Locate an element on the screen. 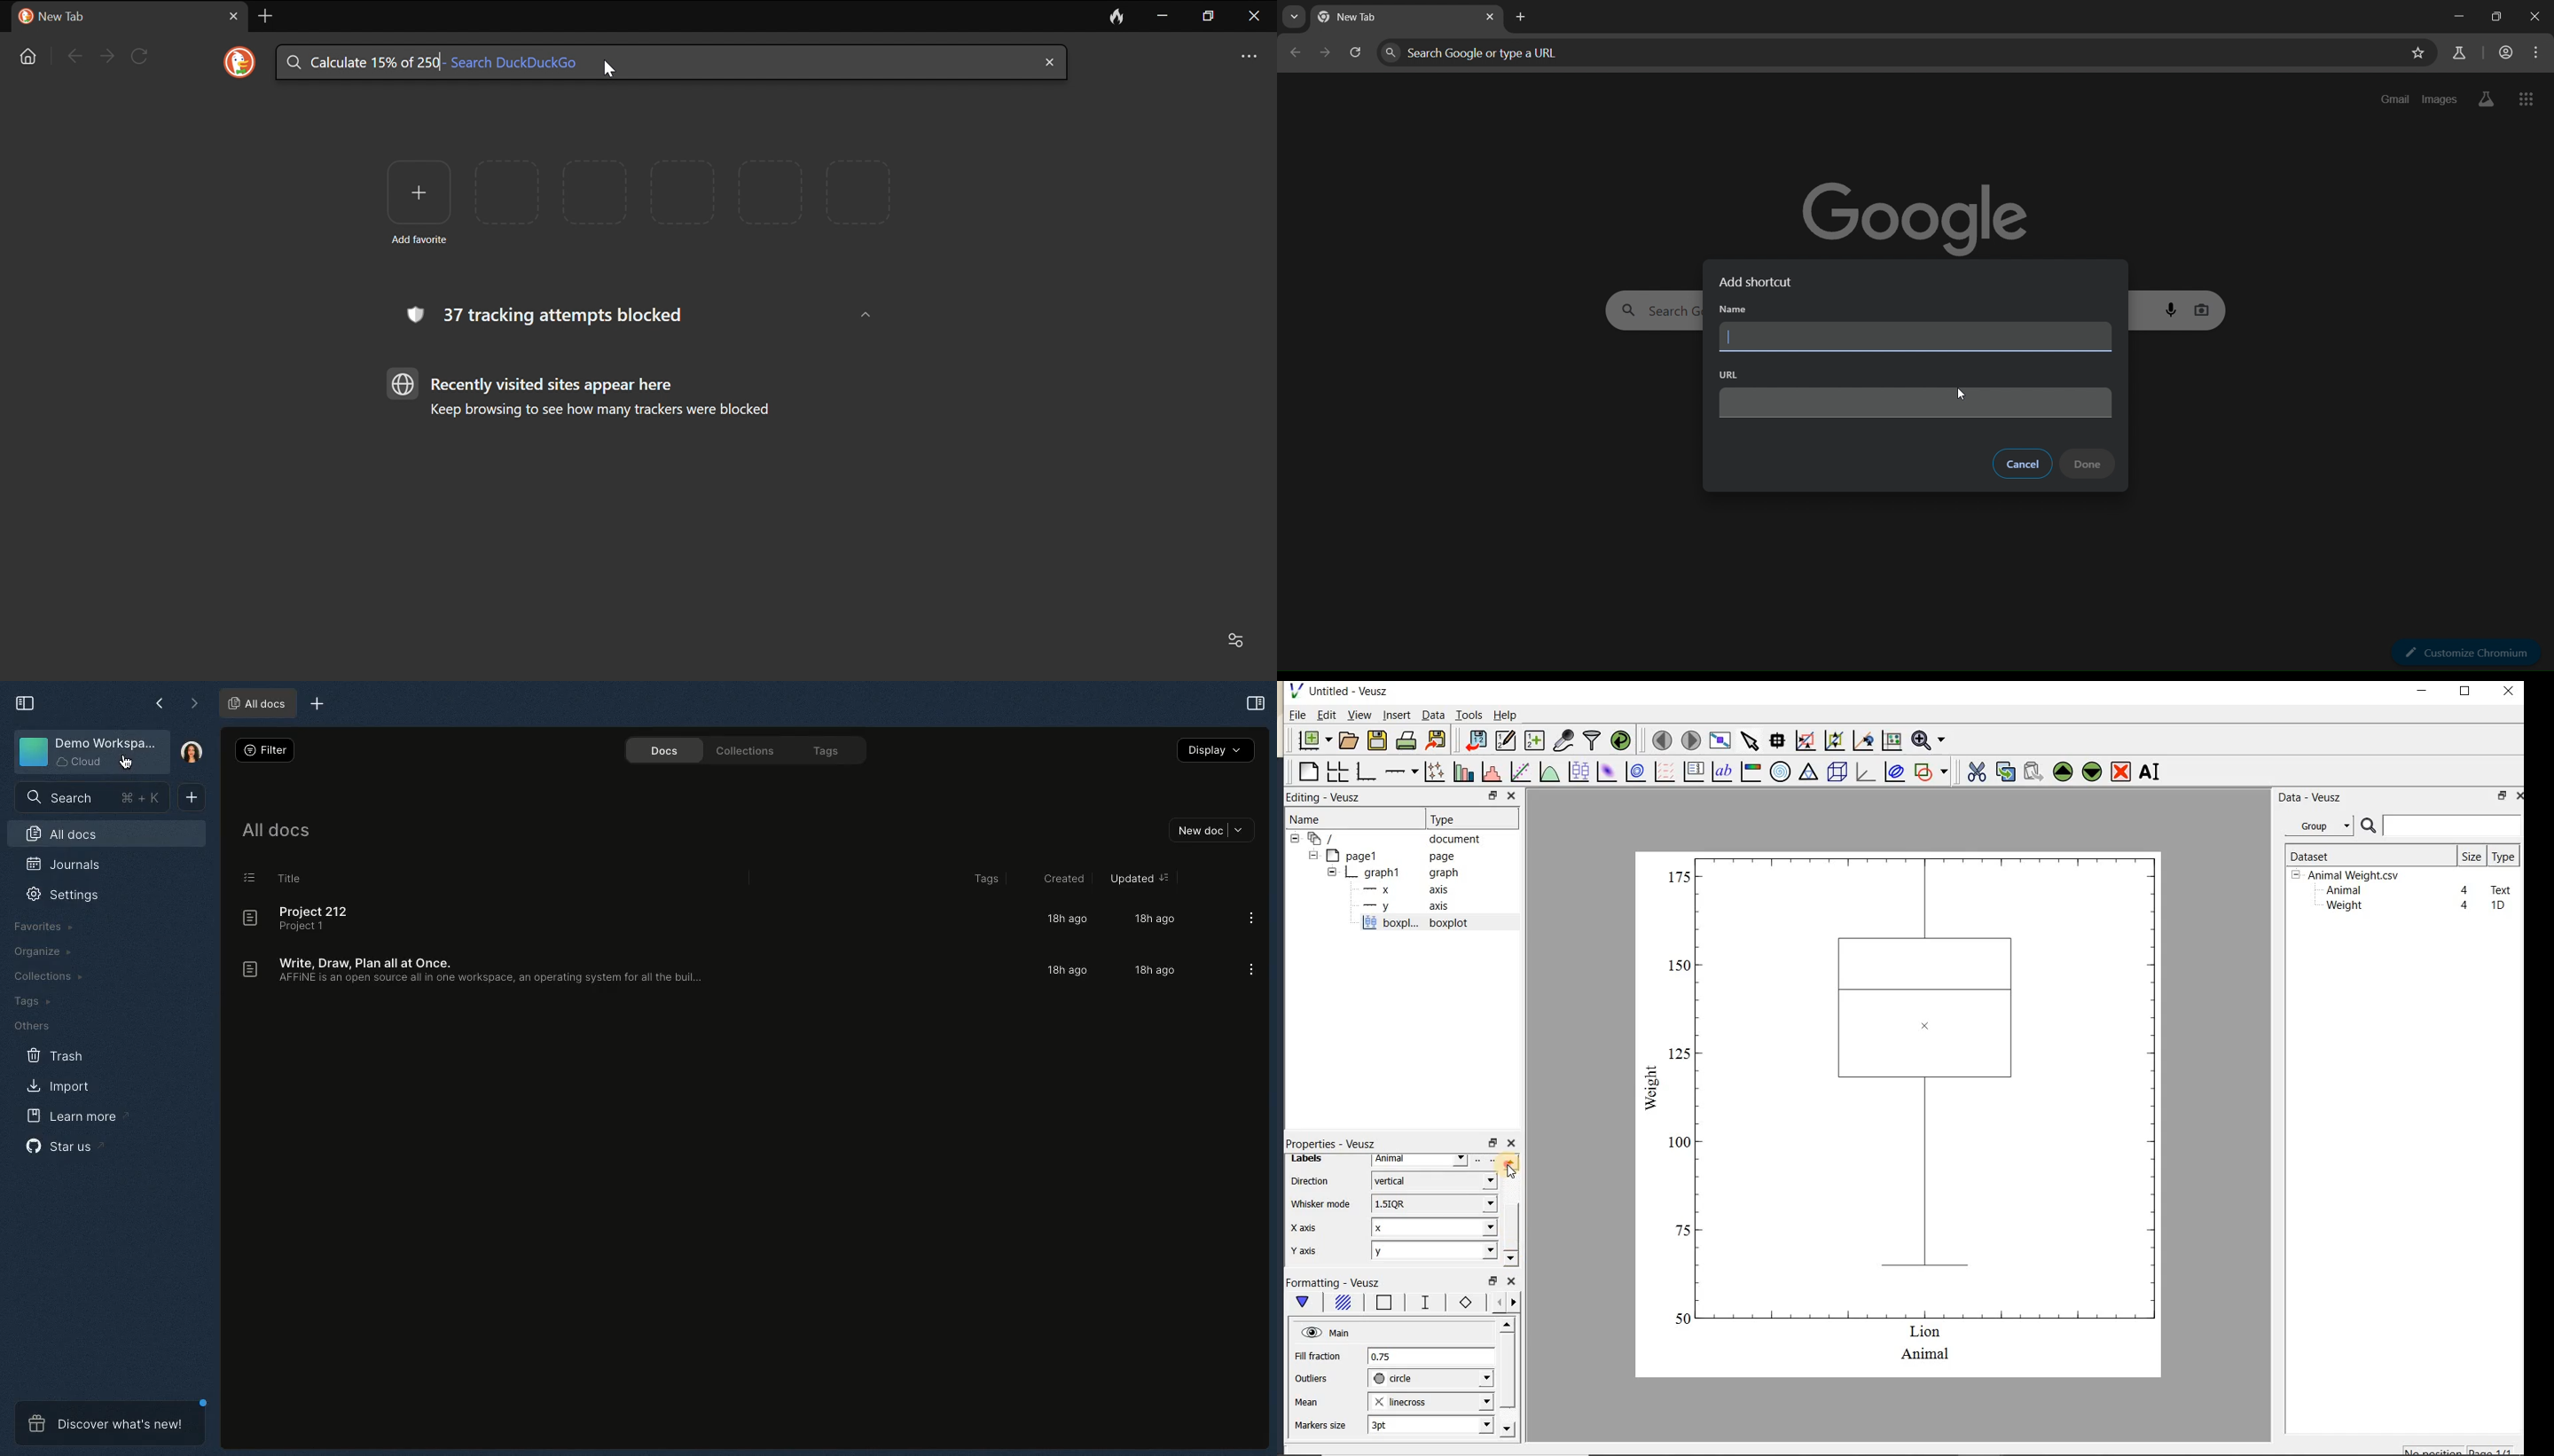 The image size is (2576, 1456). Settings is located at coordinates (59, 895).